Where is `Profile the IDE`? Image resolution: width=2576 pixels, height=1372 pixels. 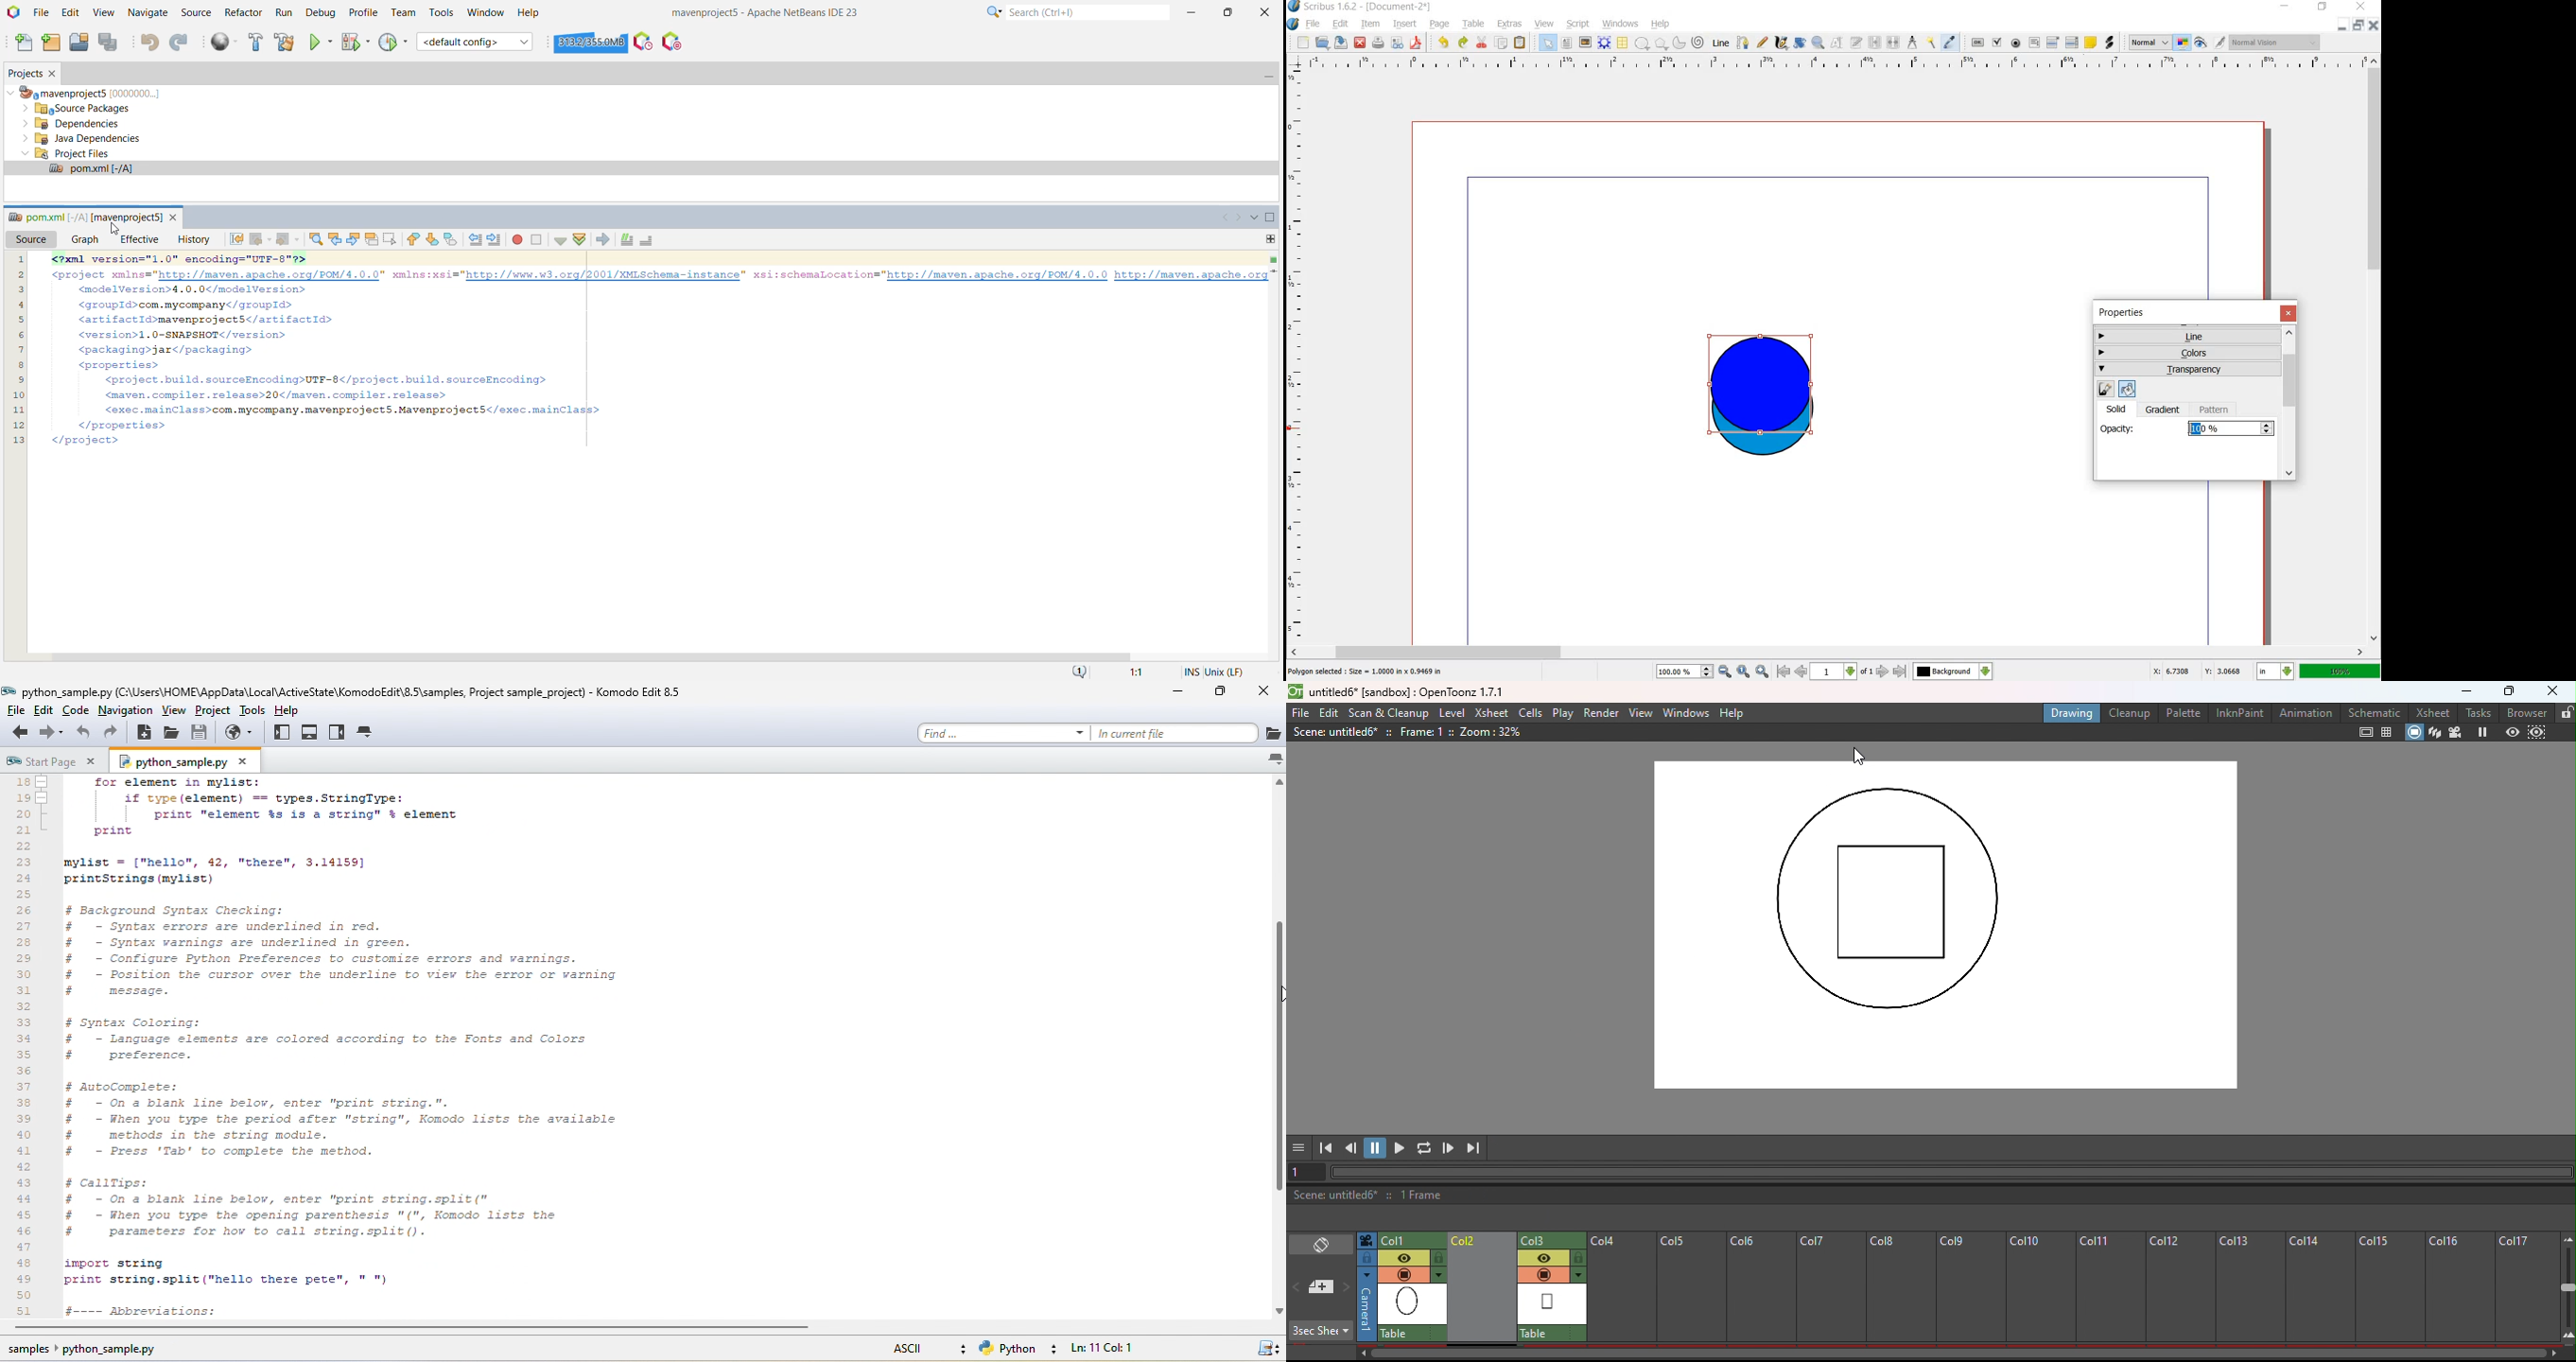 Profile the IDE is located at coordinates (643, 41).